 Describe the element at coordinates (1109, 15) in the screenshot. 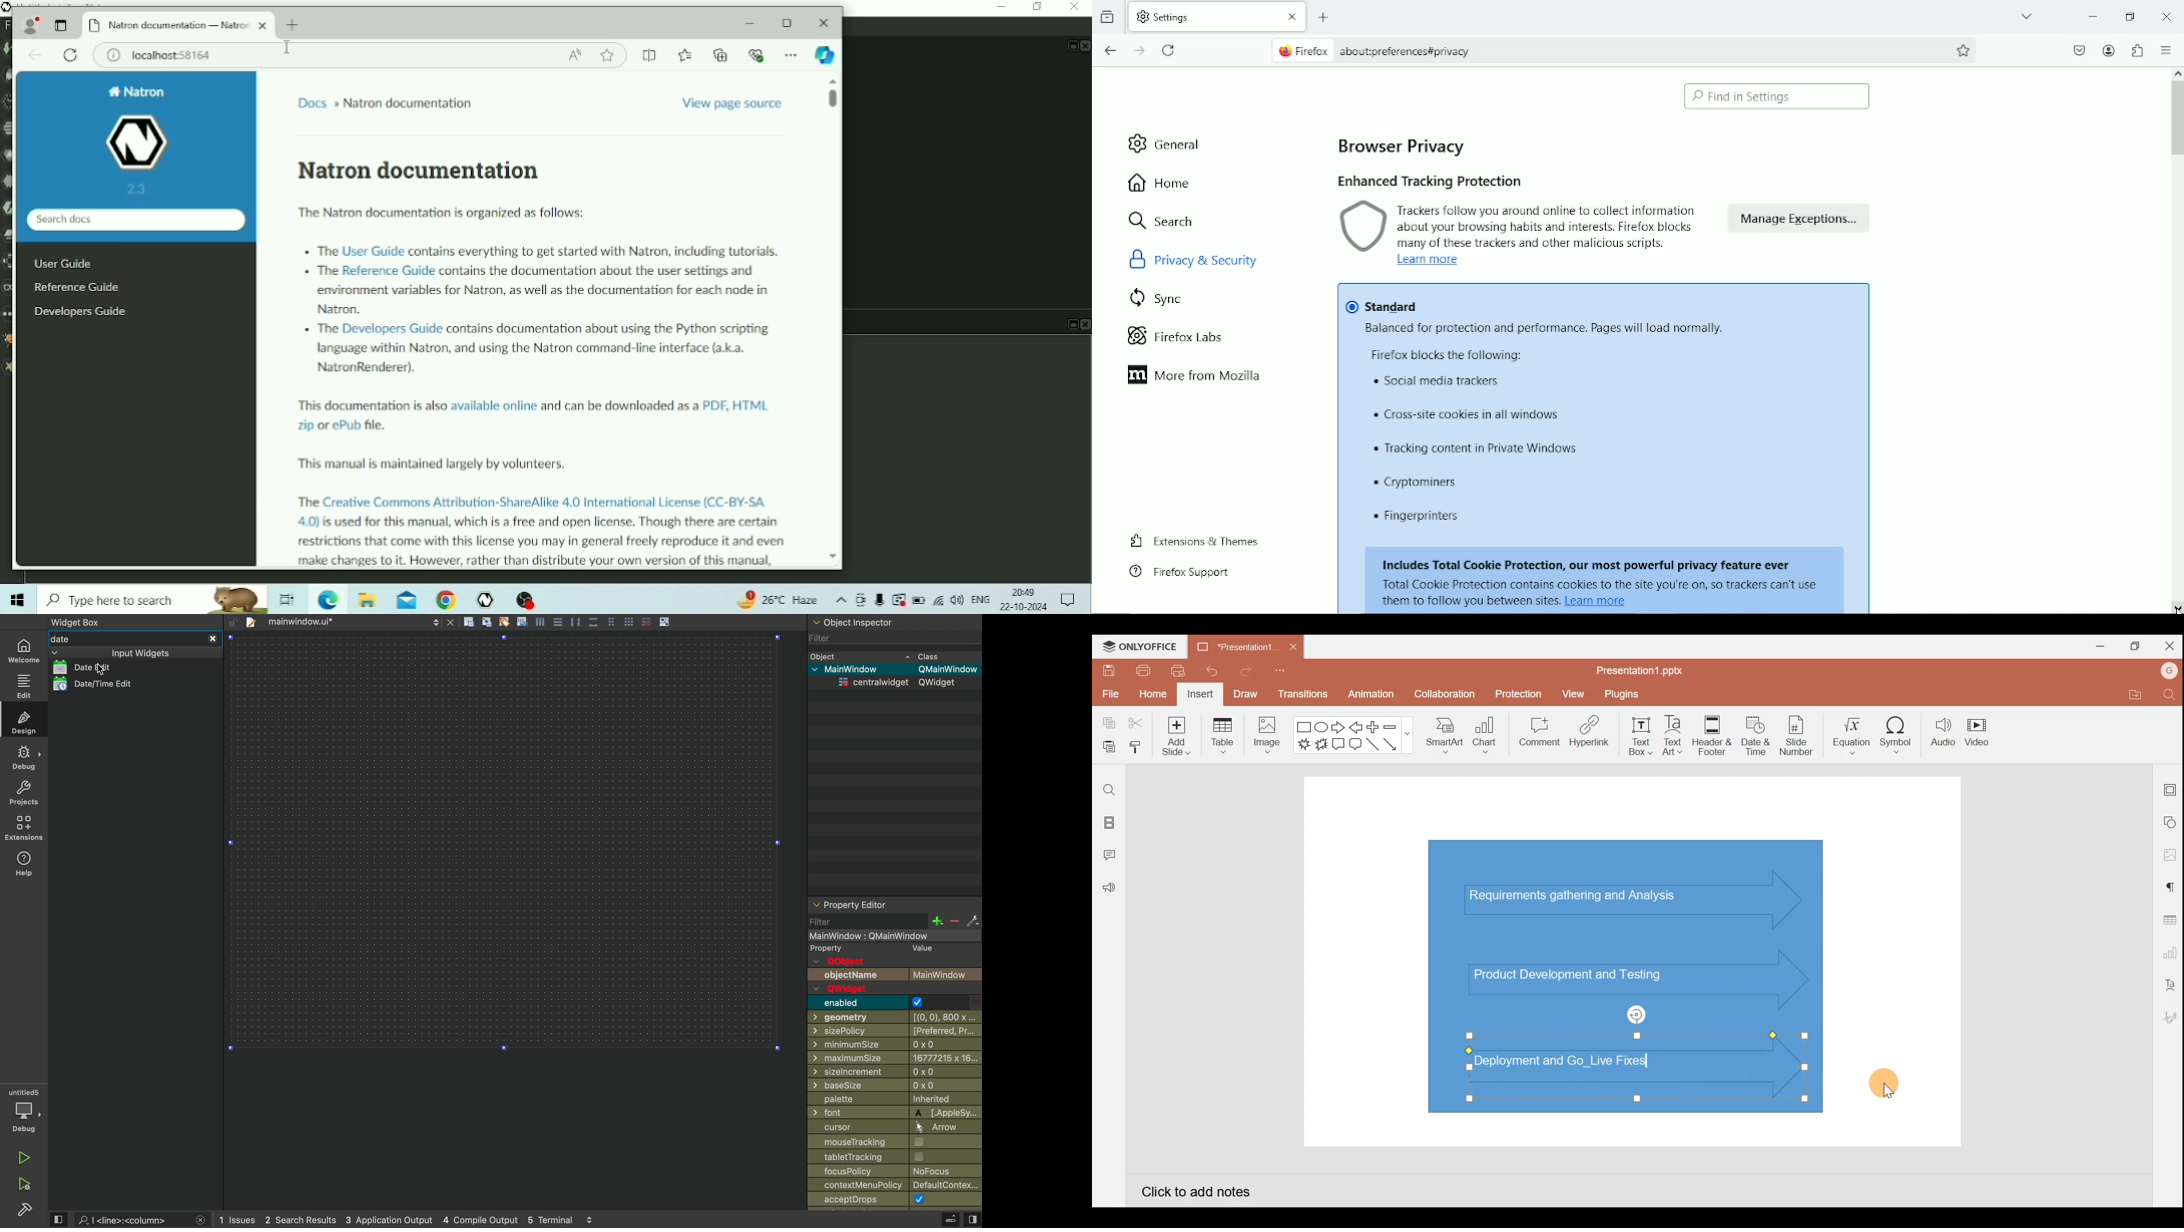

I see `view recent browsing` at that location.